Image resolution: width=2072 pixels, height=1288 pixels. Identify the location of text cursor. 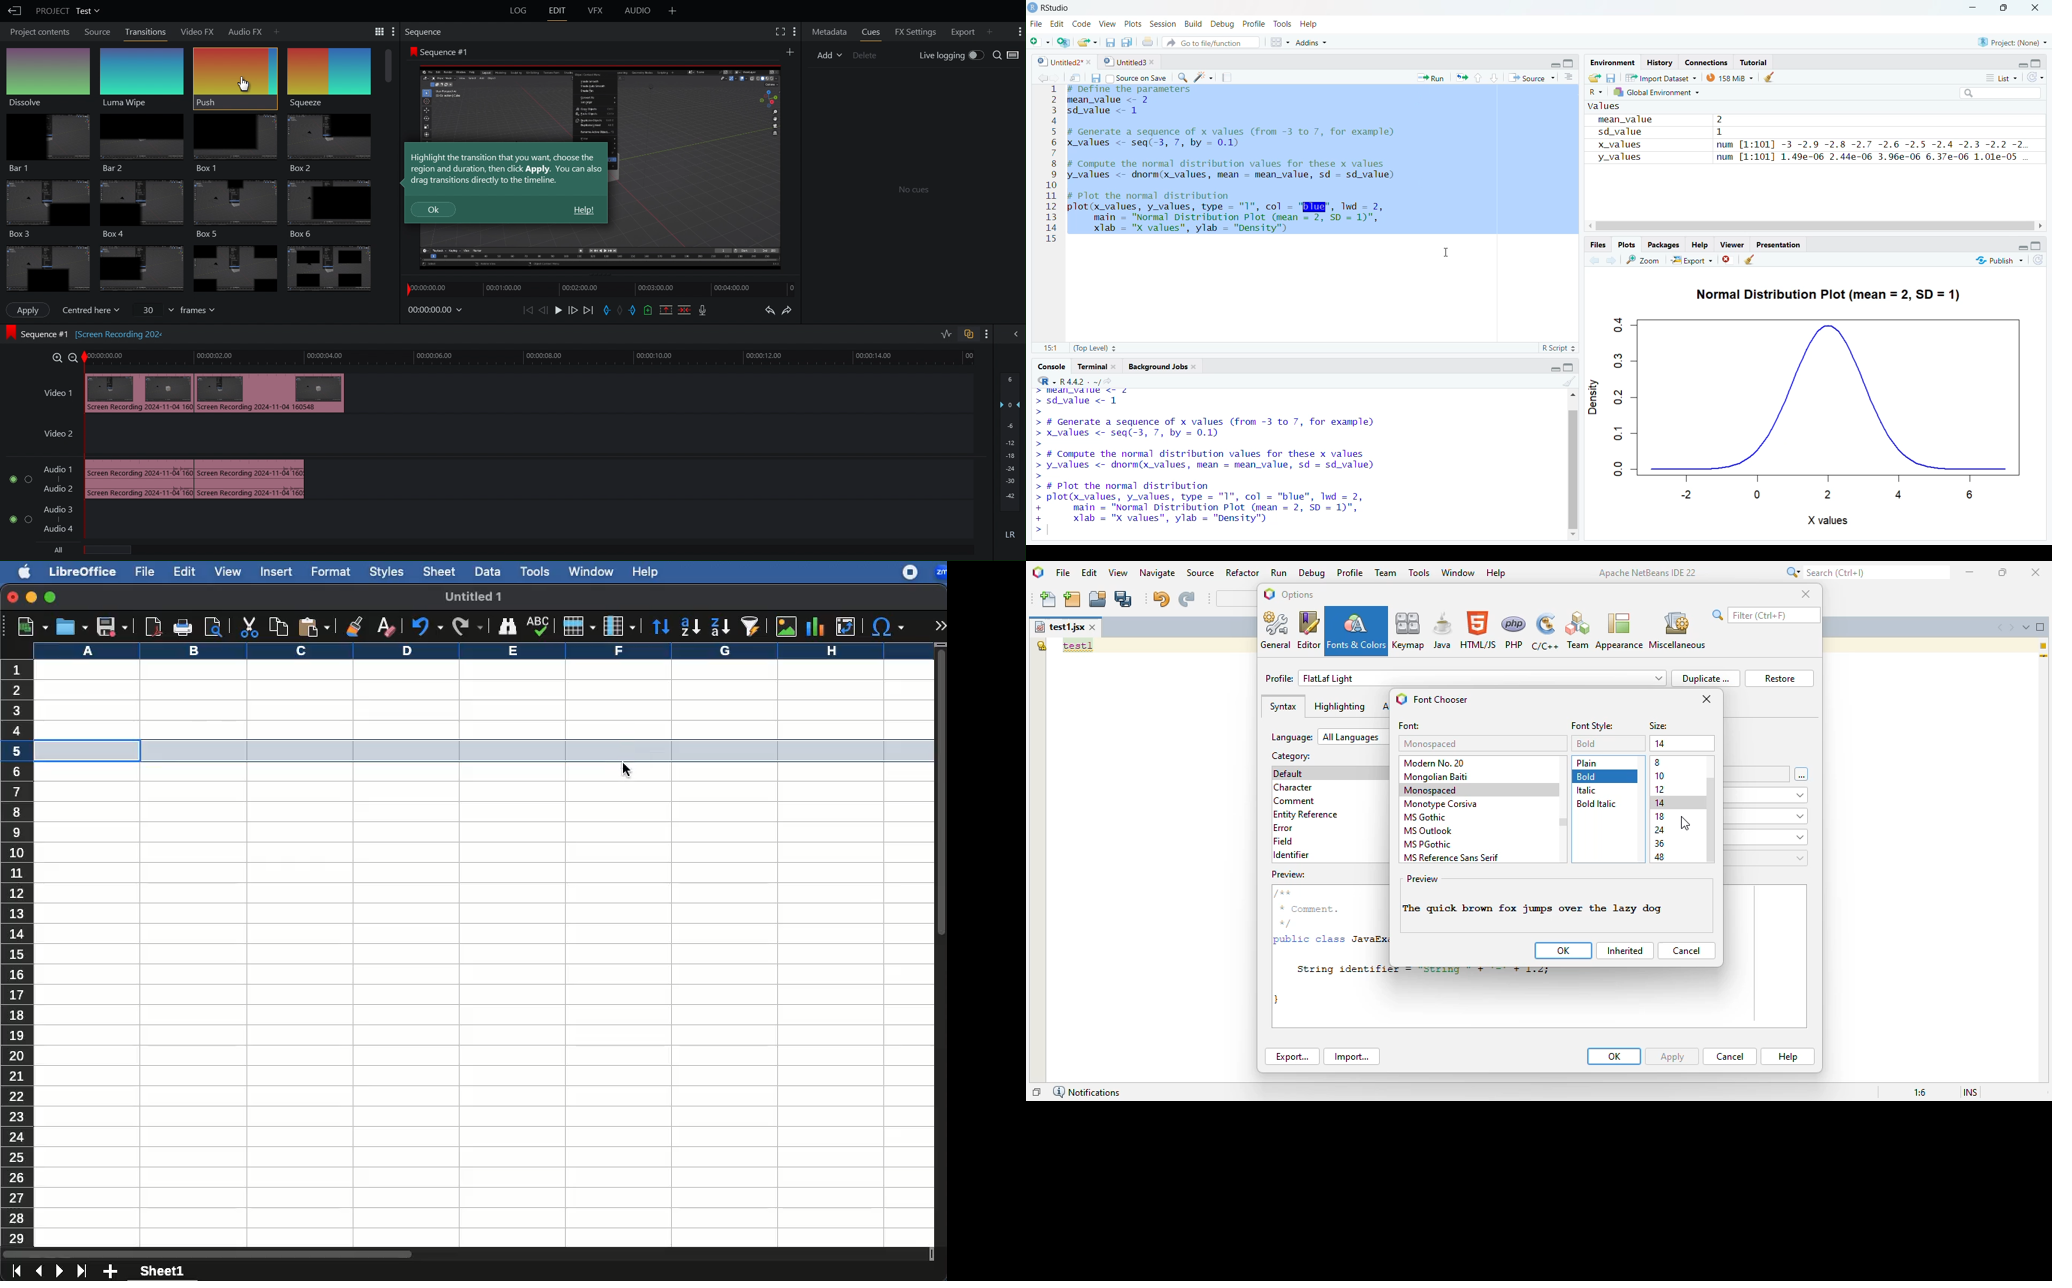
(1444, 253).